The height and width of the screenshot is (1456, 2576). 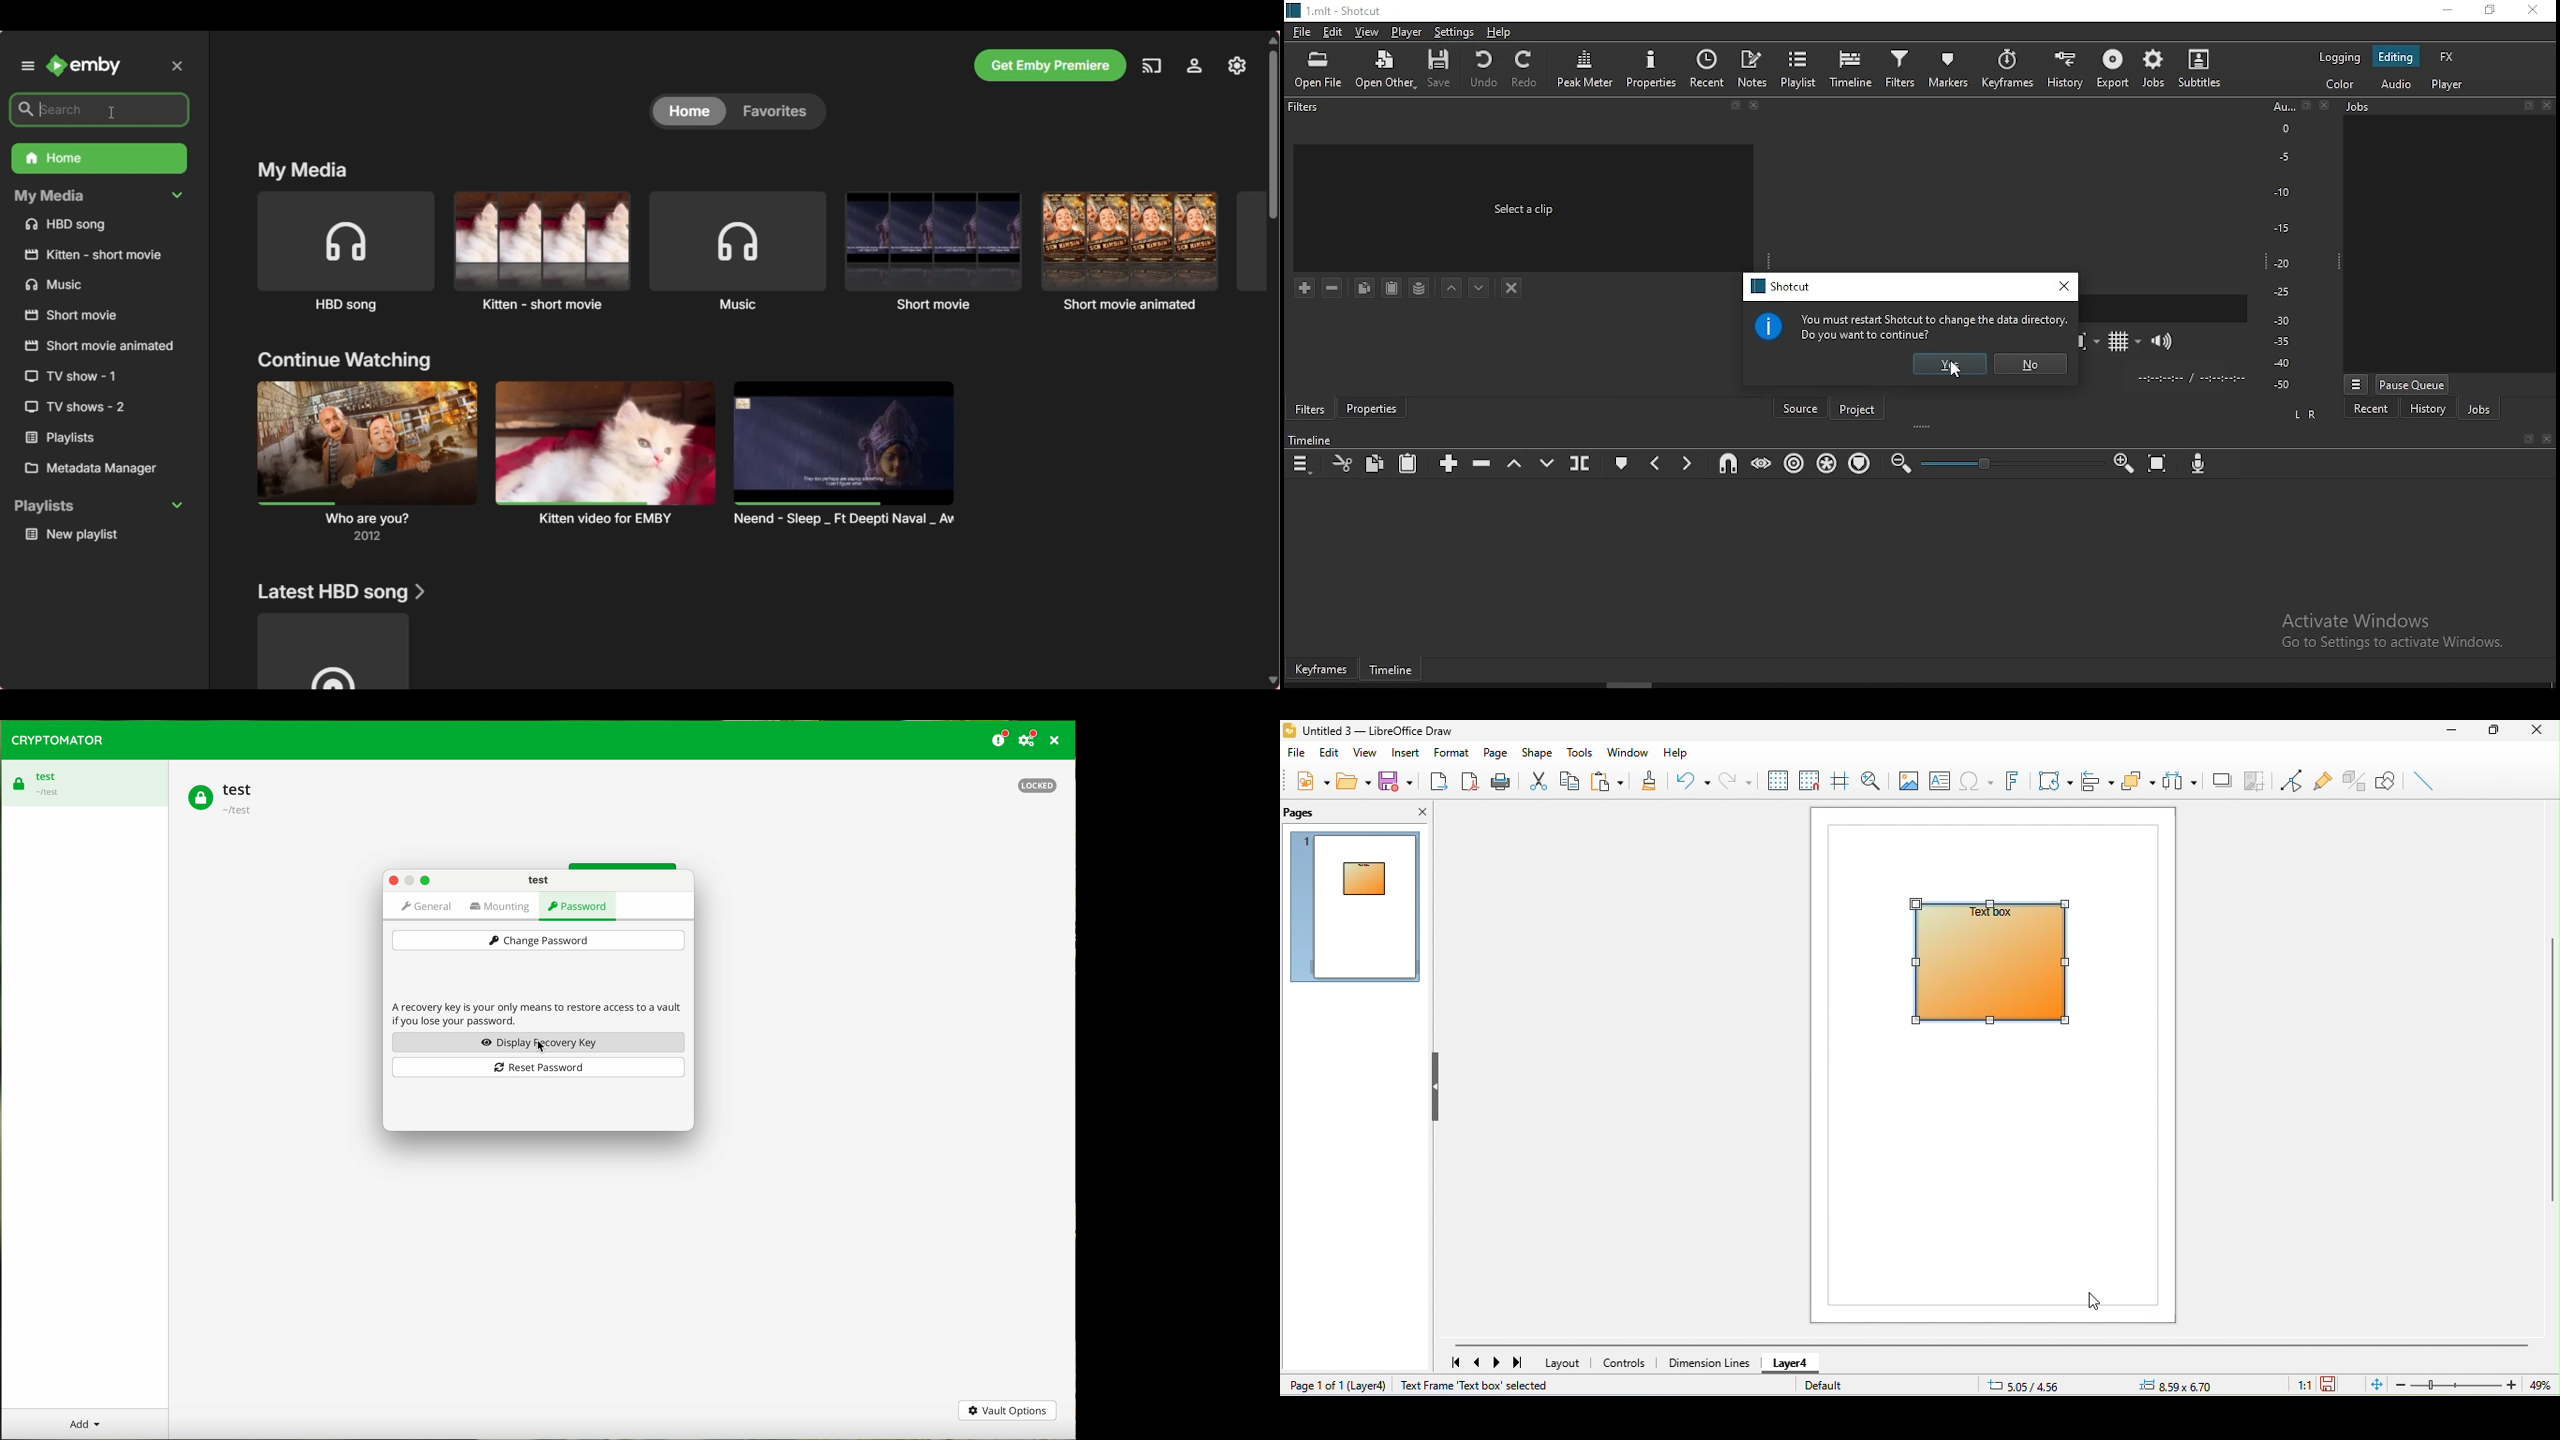 What do you see at coordinates (1799, 406) in the screenshot?
I see `source` at bounding box center [1799, 406].